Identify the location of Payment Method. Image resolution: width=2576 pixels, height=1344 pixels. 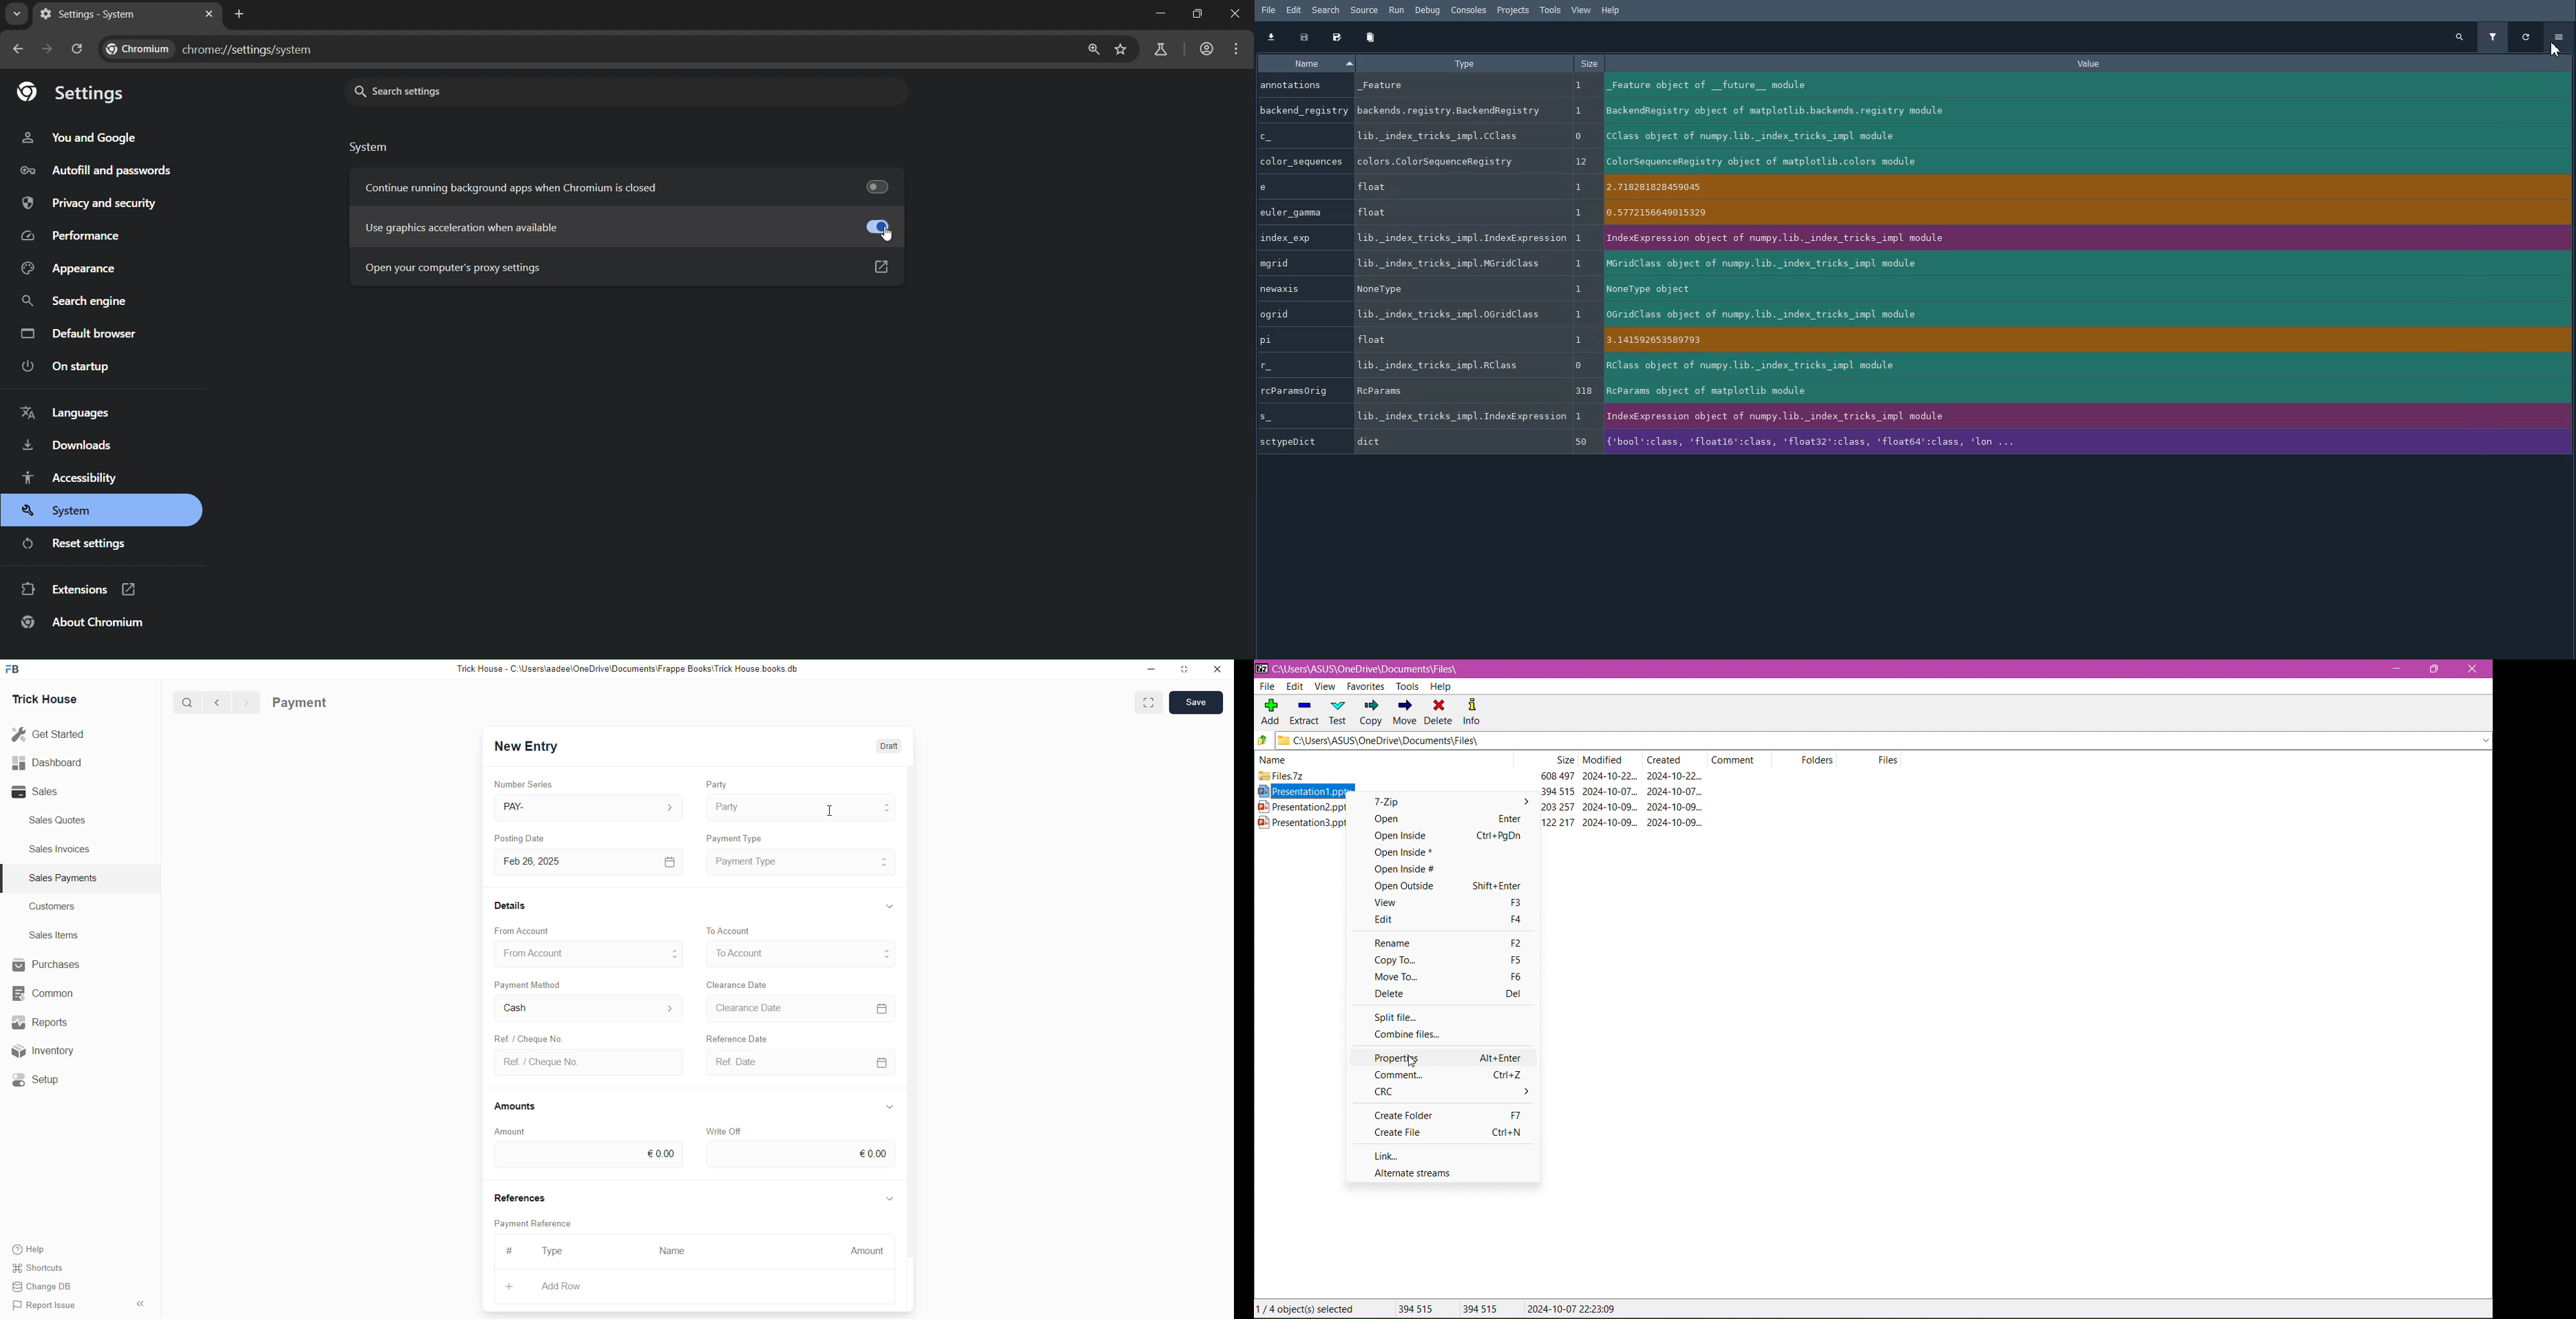
(530, 984).